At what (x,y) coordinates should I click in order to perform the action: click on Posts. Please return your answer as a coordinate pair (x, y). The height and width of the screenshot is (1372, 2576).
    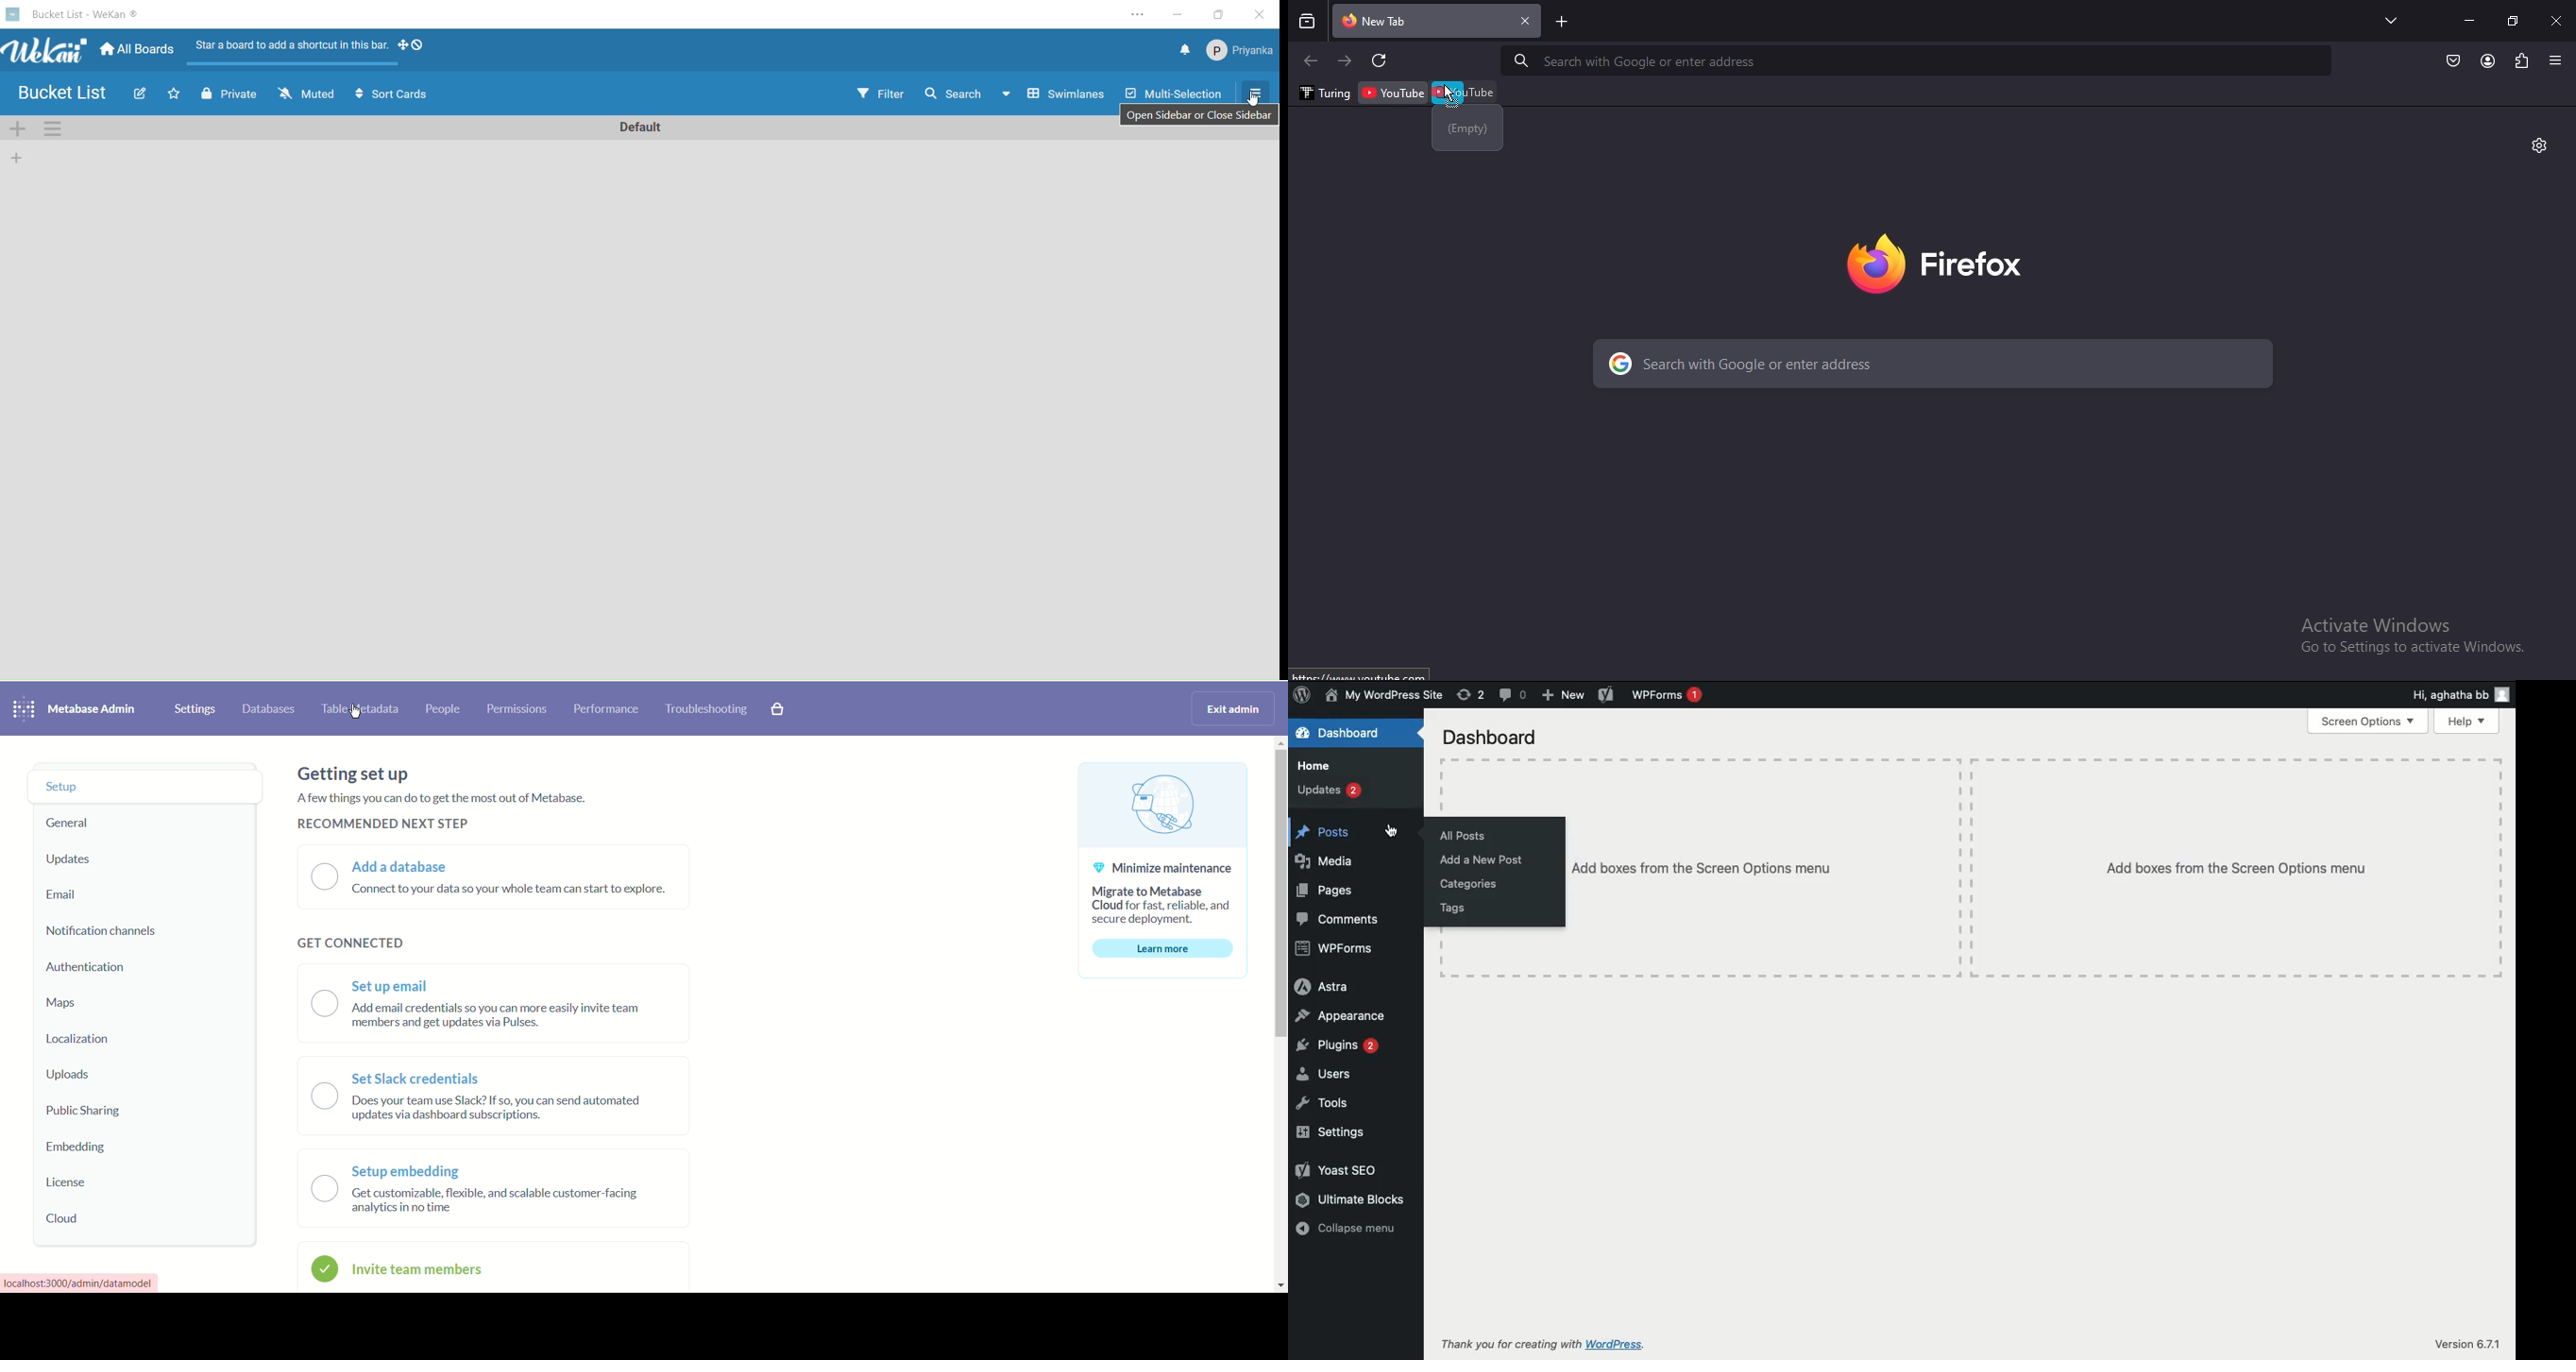
    Looking at the image, I should click on (1332, 830).